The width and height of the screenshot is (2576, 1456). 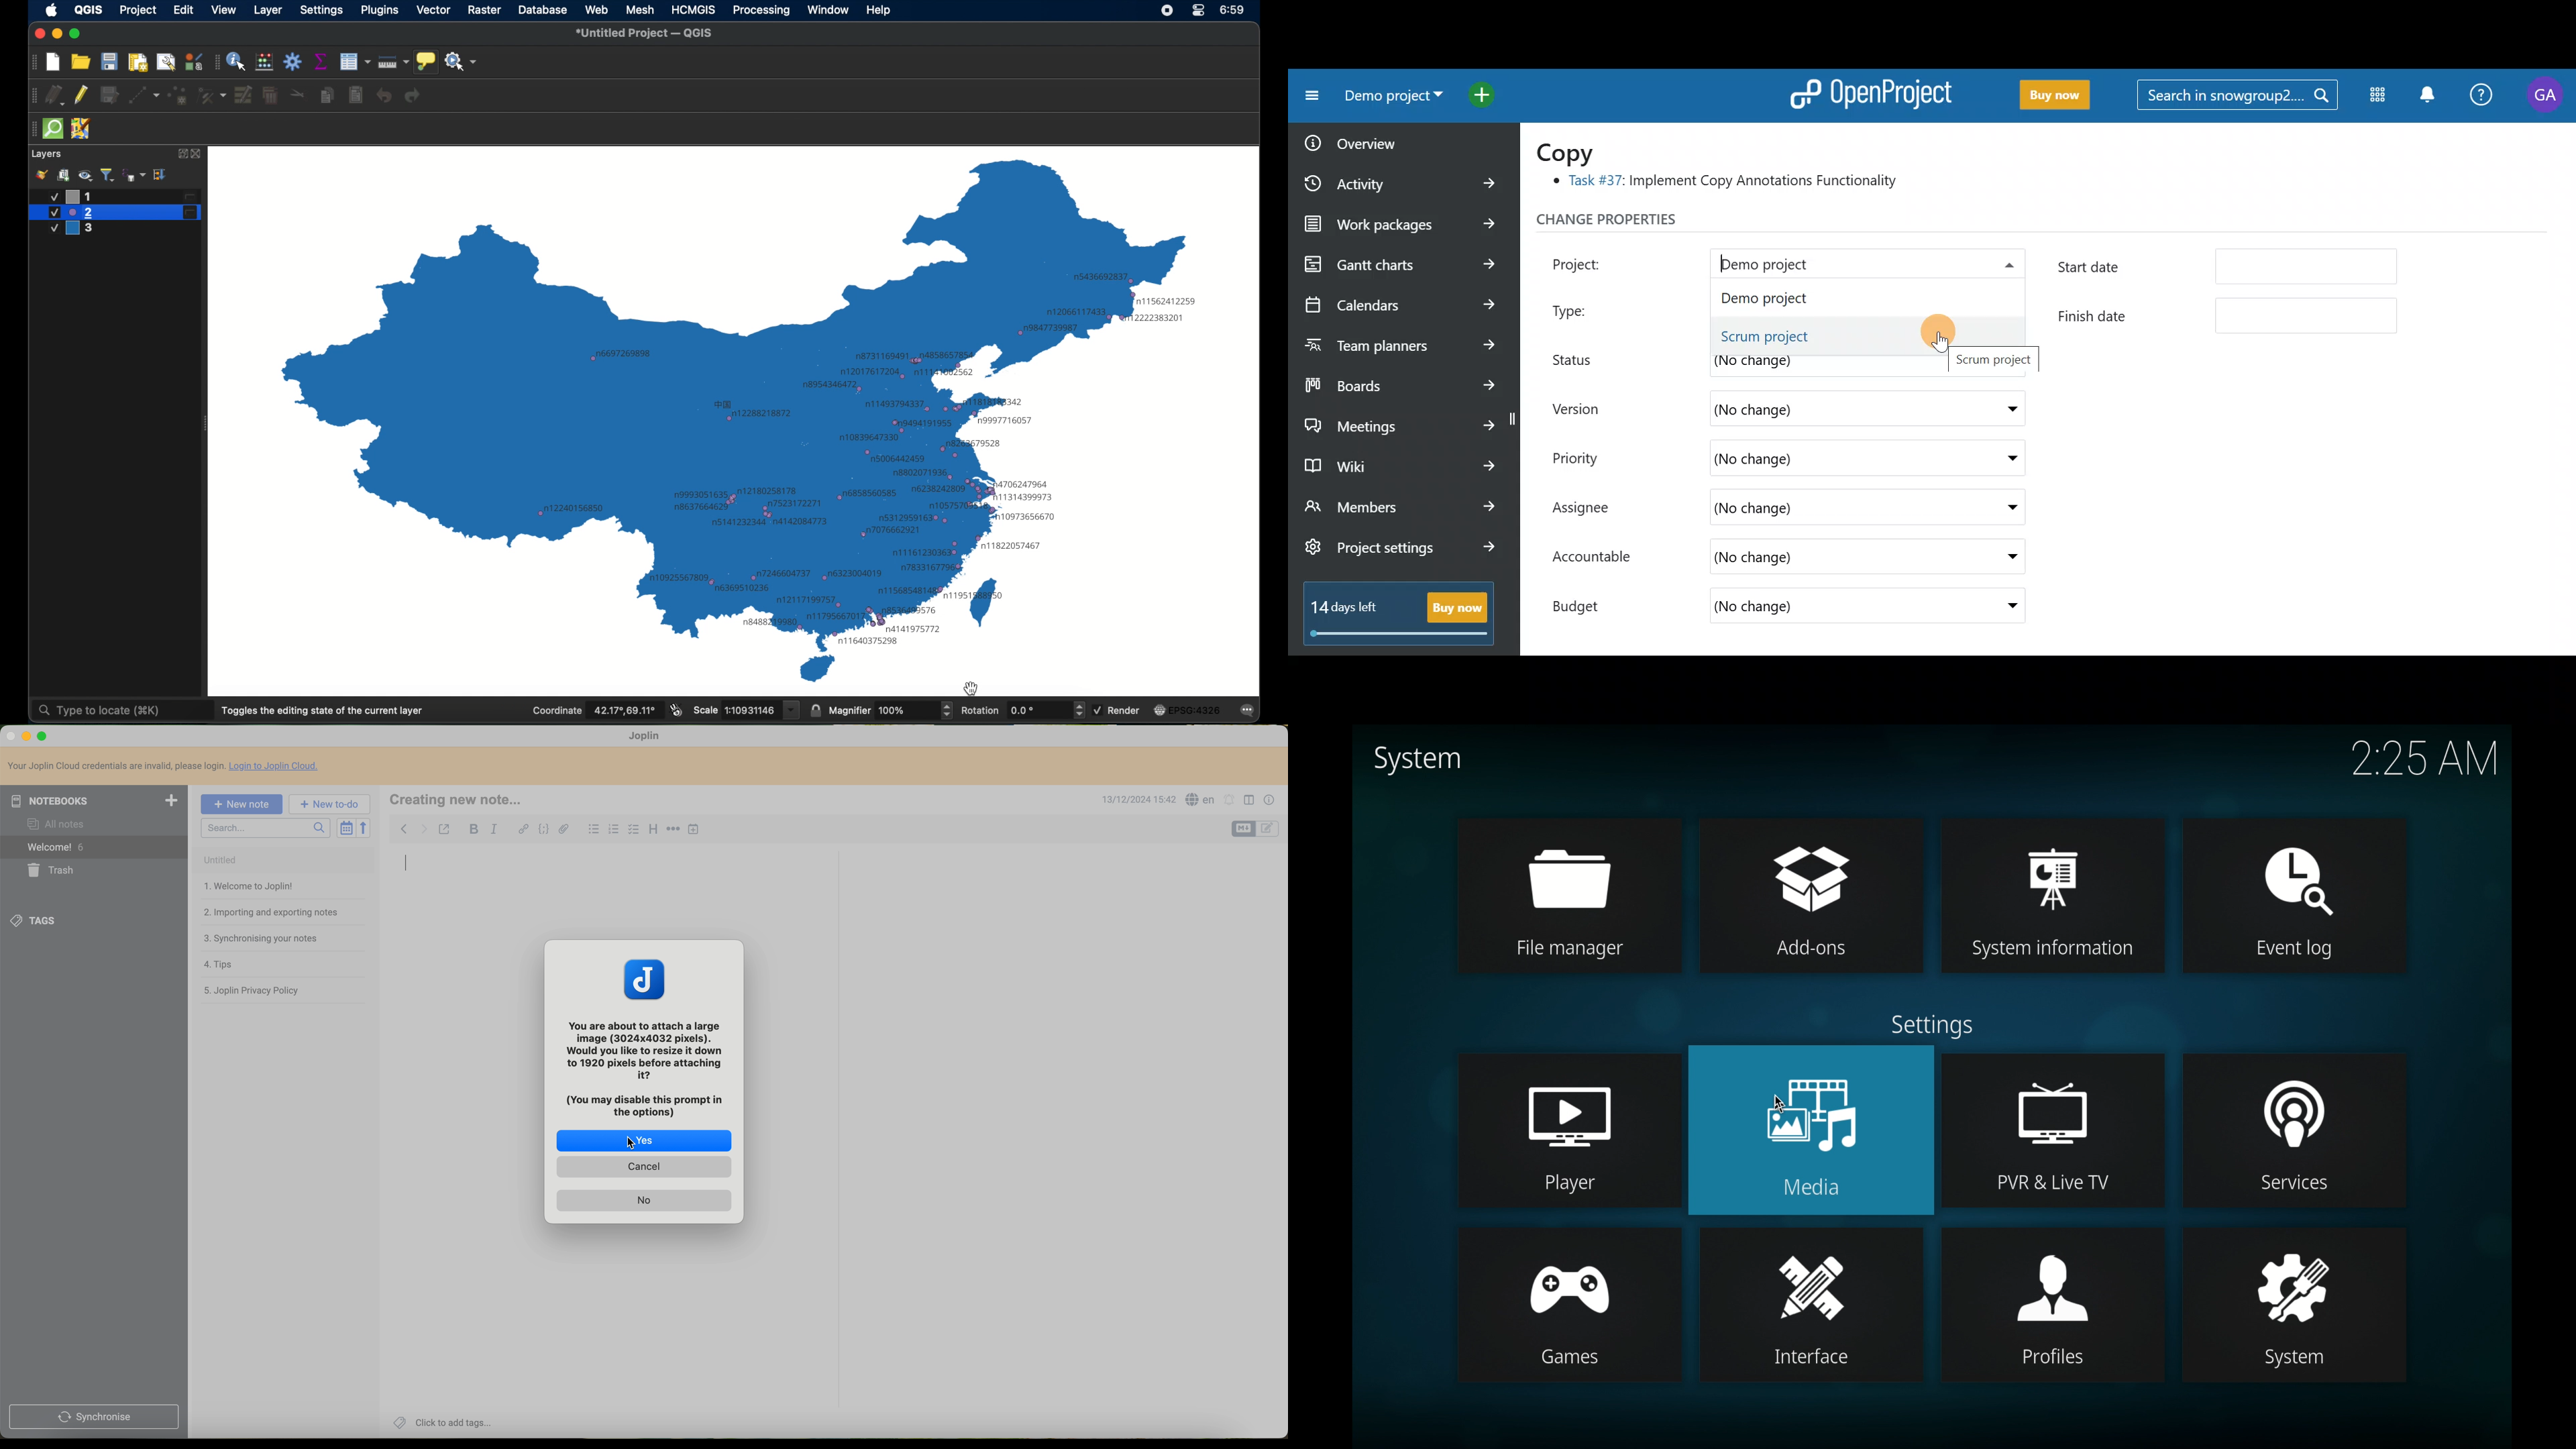 What do you see at coordinates (644, 1168) in the screenshot?
I see `cancel` at bounding box center [644, 1168].